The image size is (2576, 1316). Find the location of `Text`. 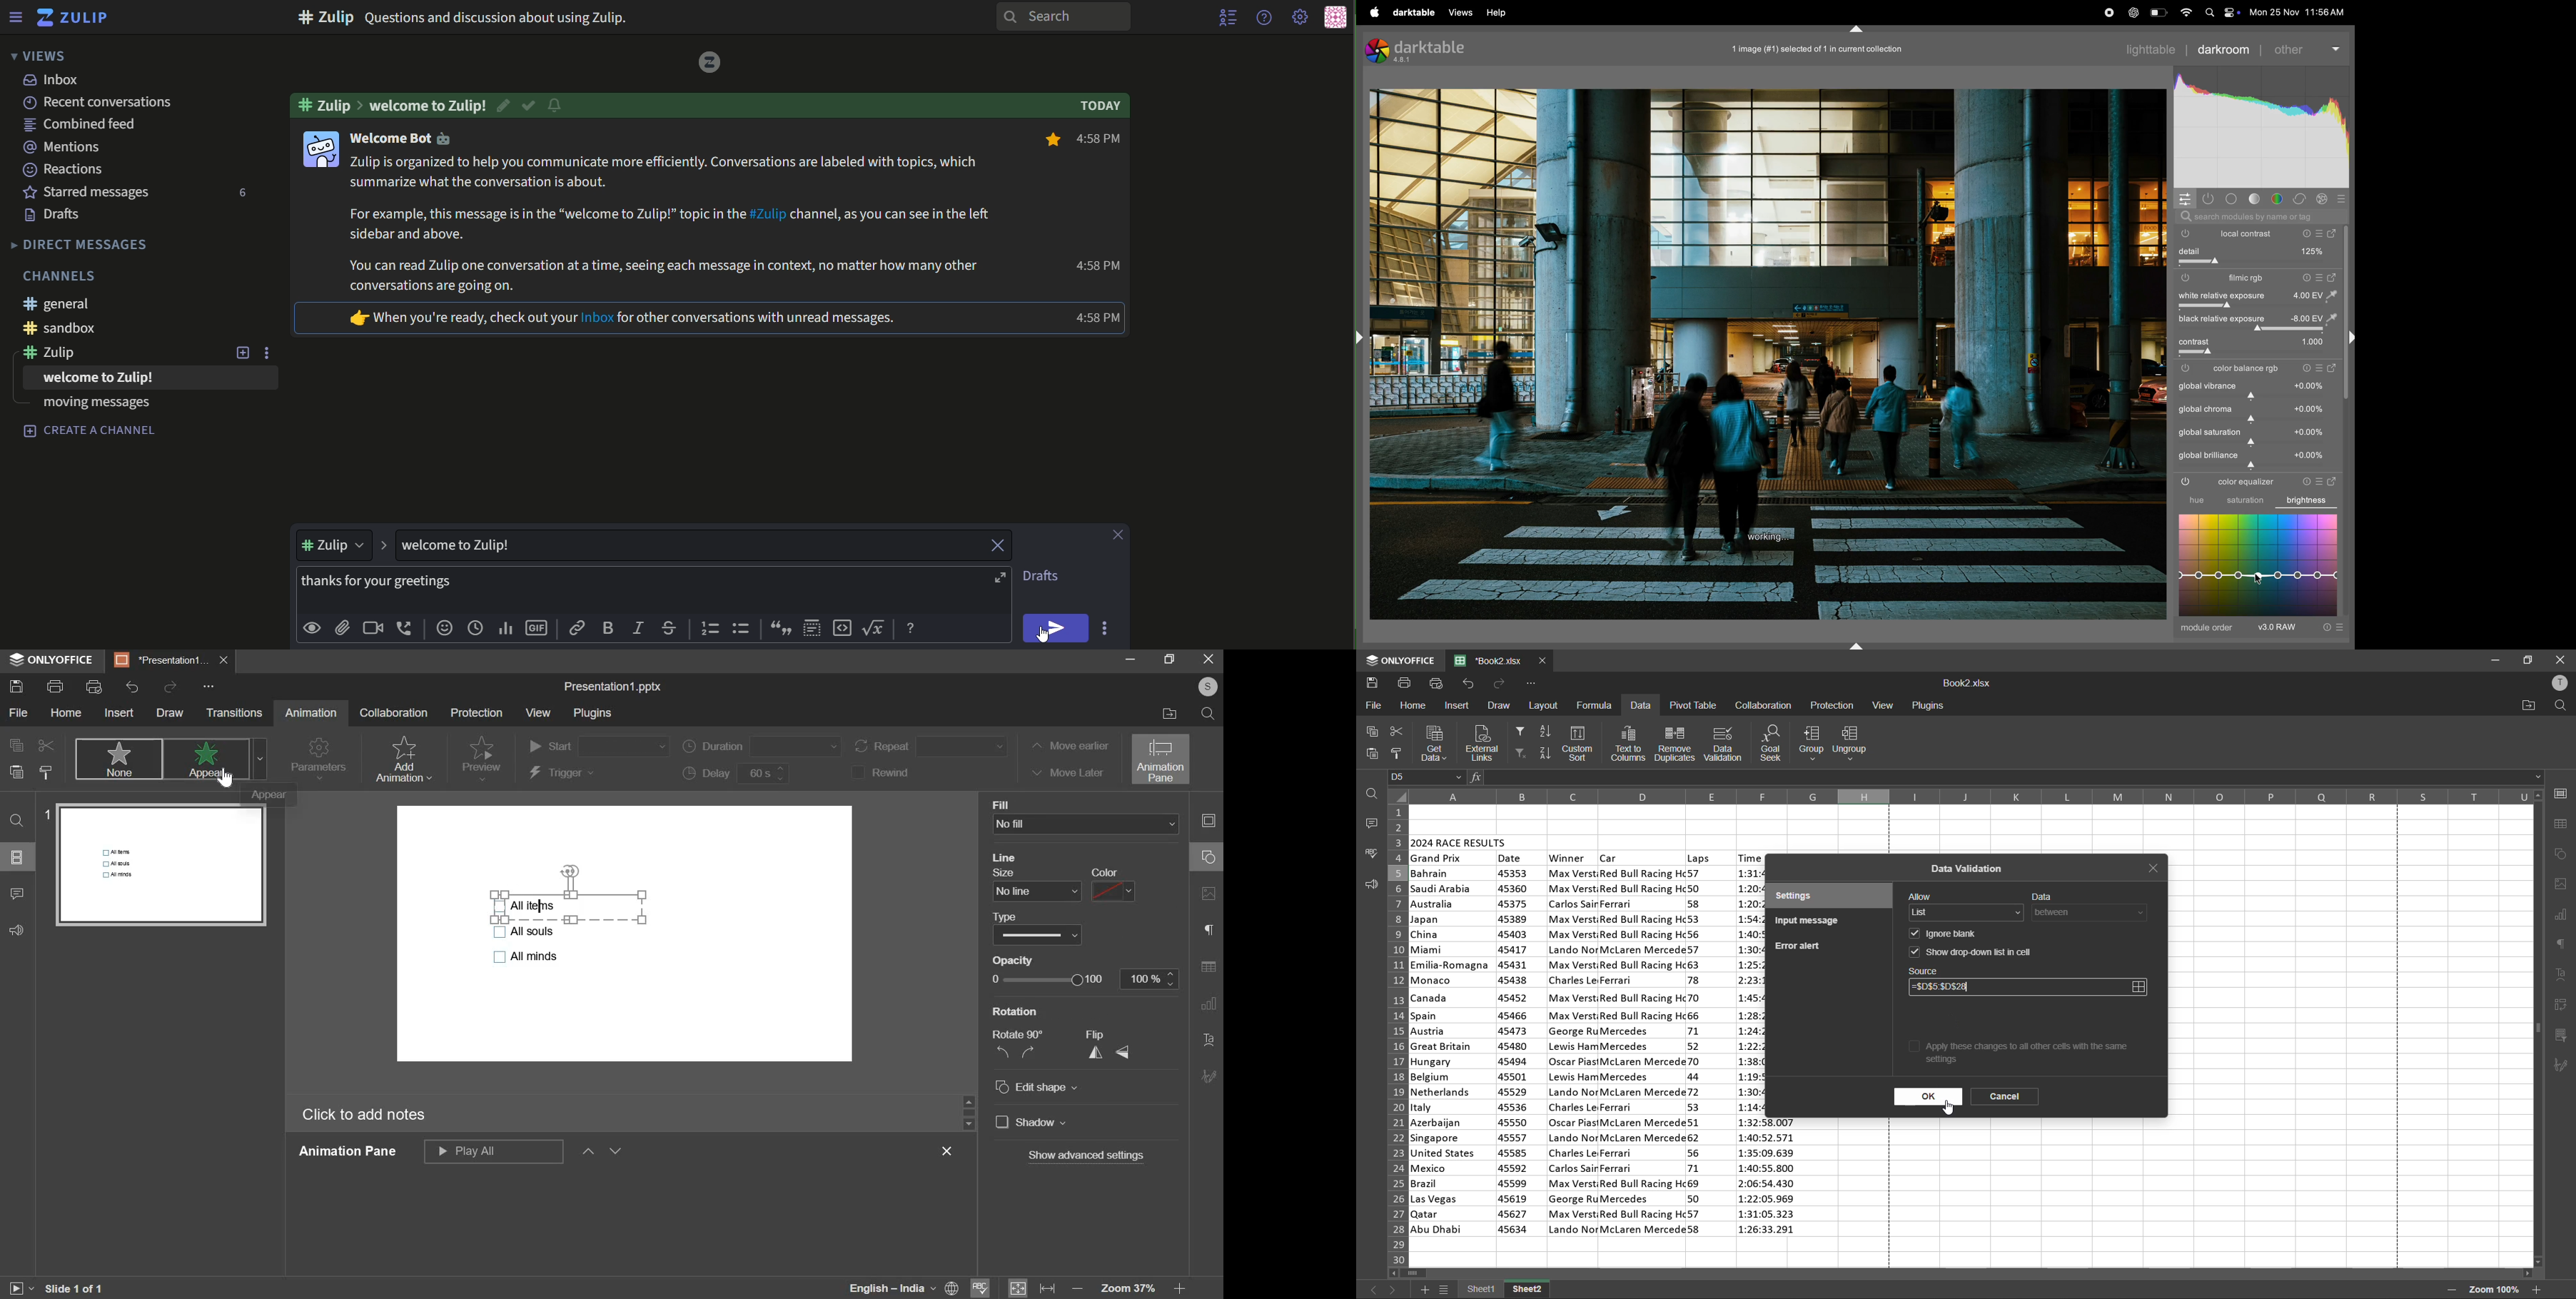

Text is located at coordinates (91, 432).